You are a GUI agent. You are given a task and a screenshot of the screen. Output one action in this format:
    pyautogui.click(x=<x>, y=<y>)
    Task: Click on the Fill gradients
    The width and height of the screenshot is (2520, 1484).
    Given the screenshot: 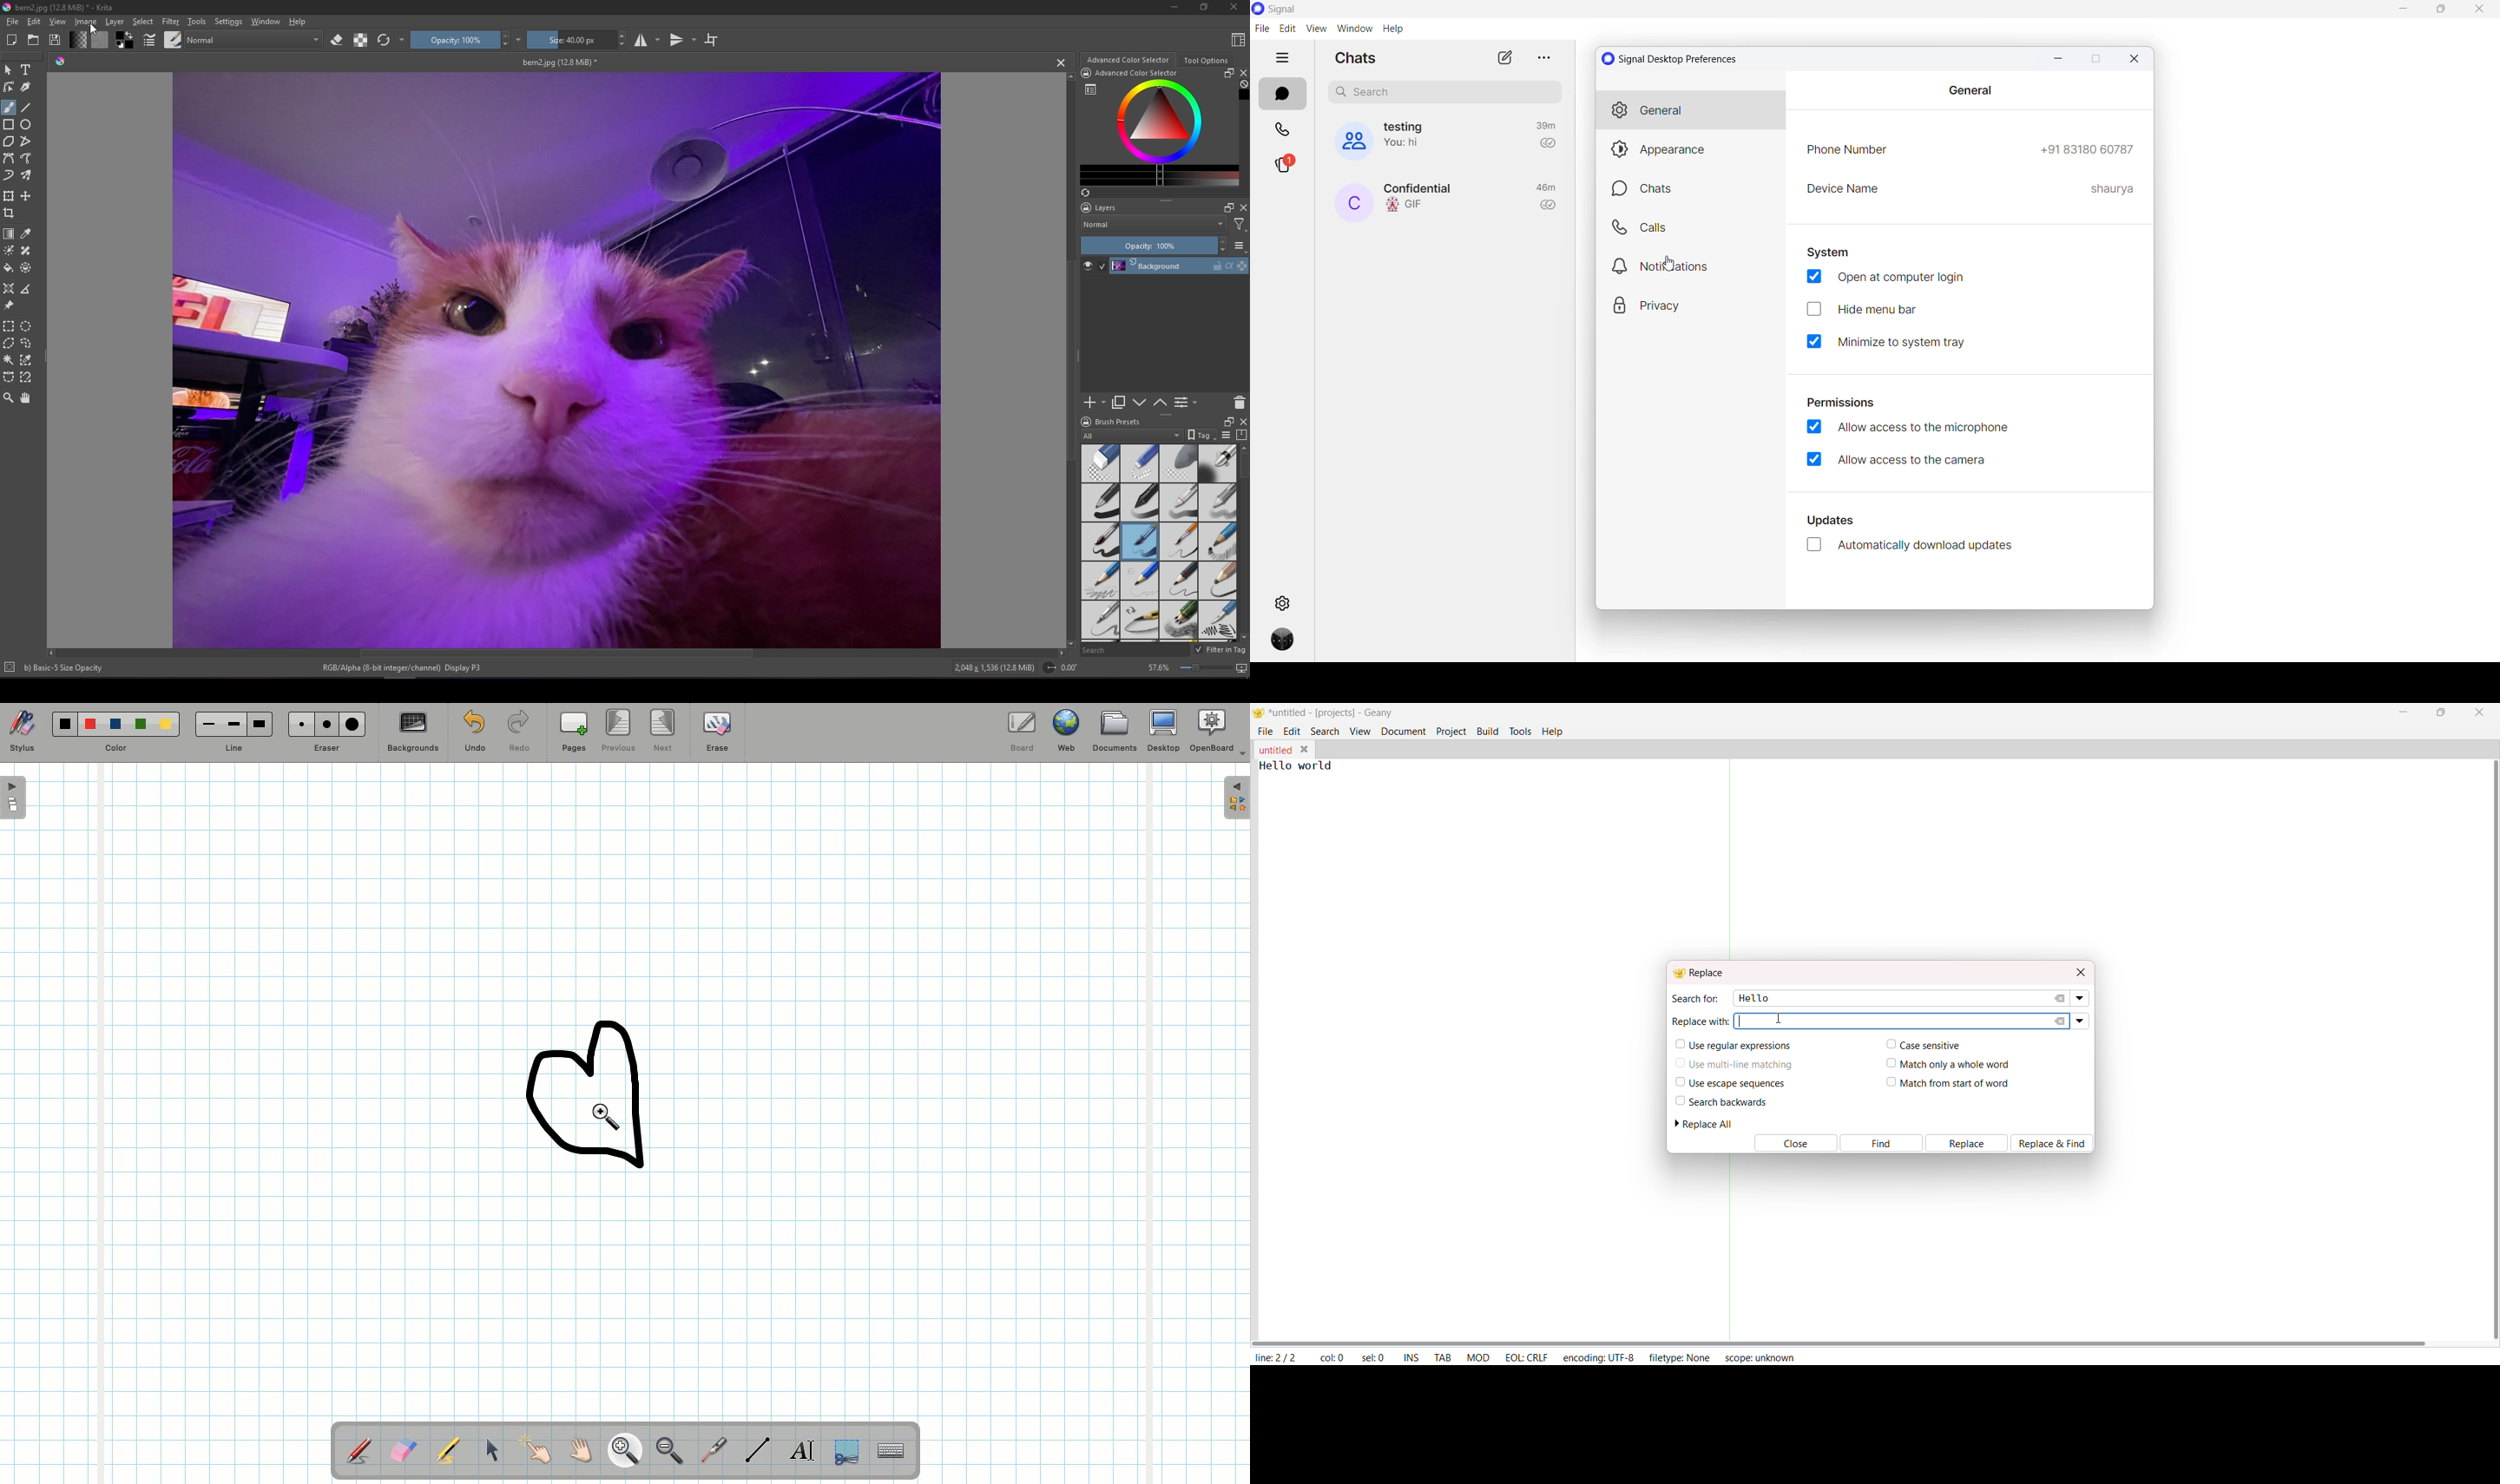 What is the action you would take?
    pyautogui.click(x=77, y=39)
    